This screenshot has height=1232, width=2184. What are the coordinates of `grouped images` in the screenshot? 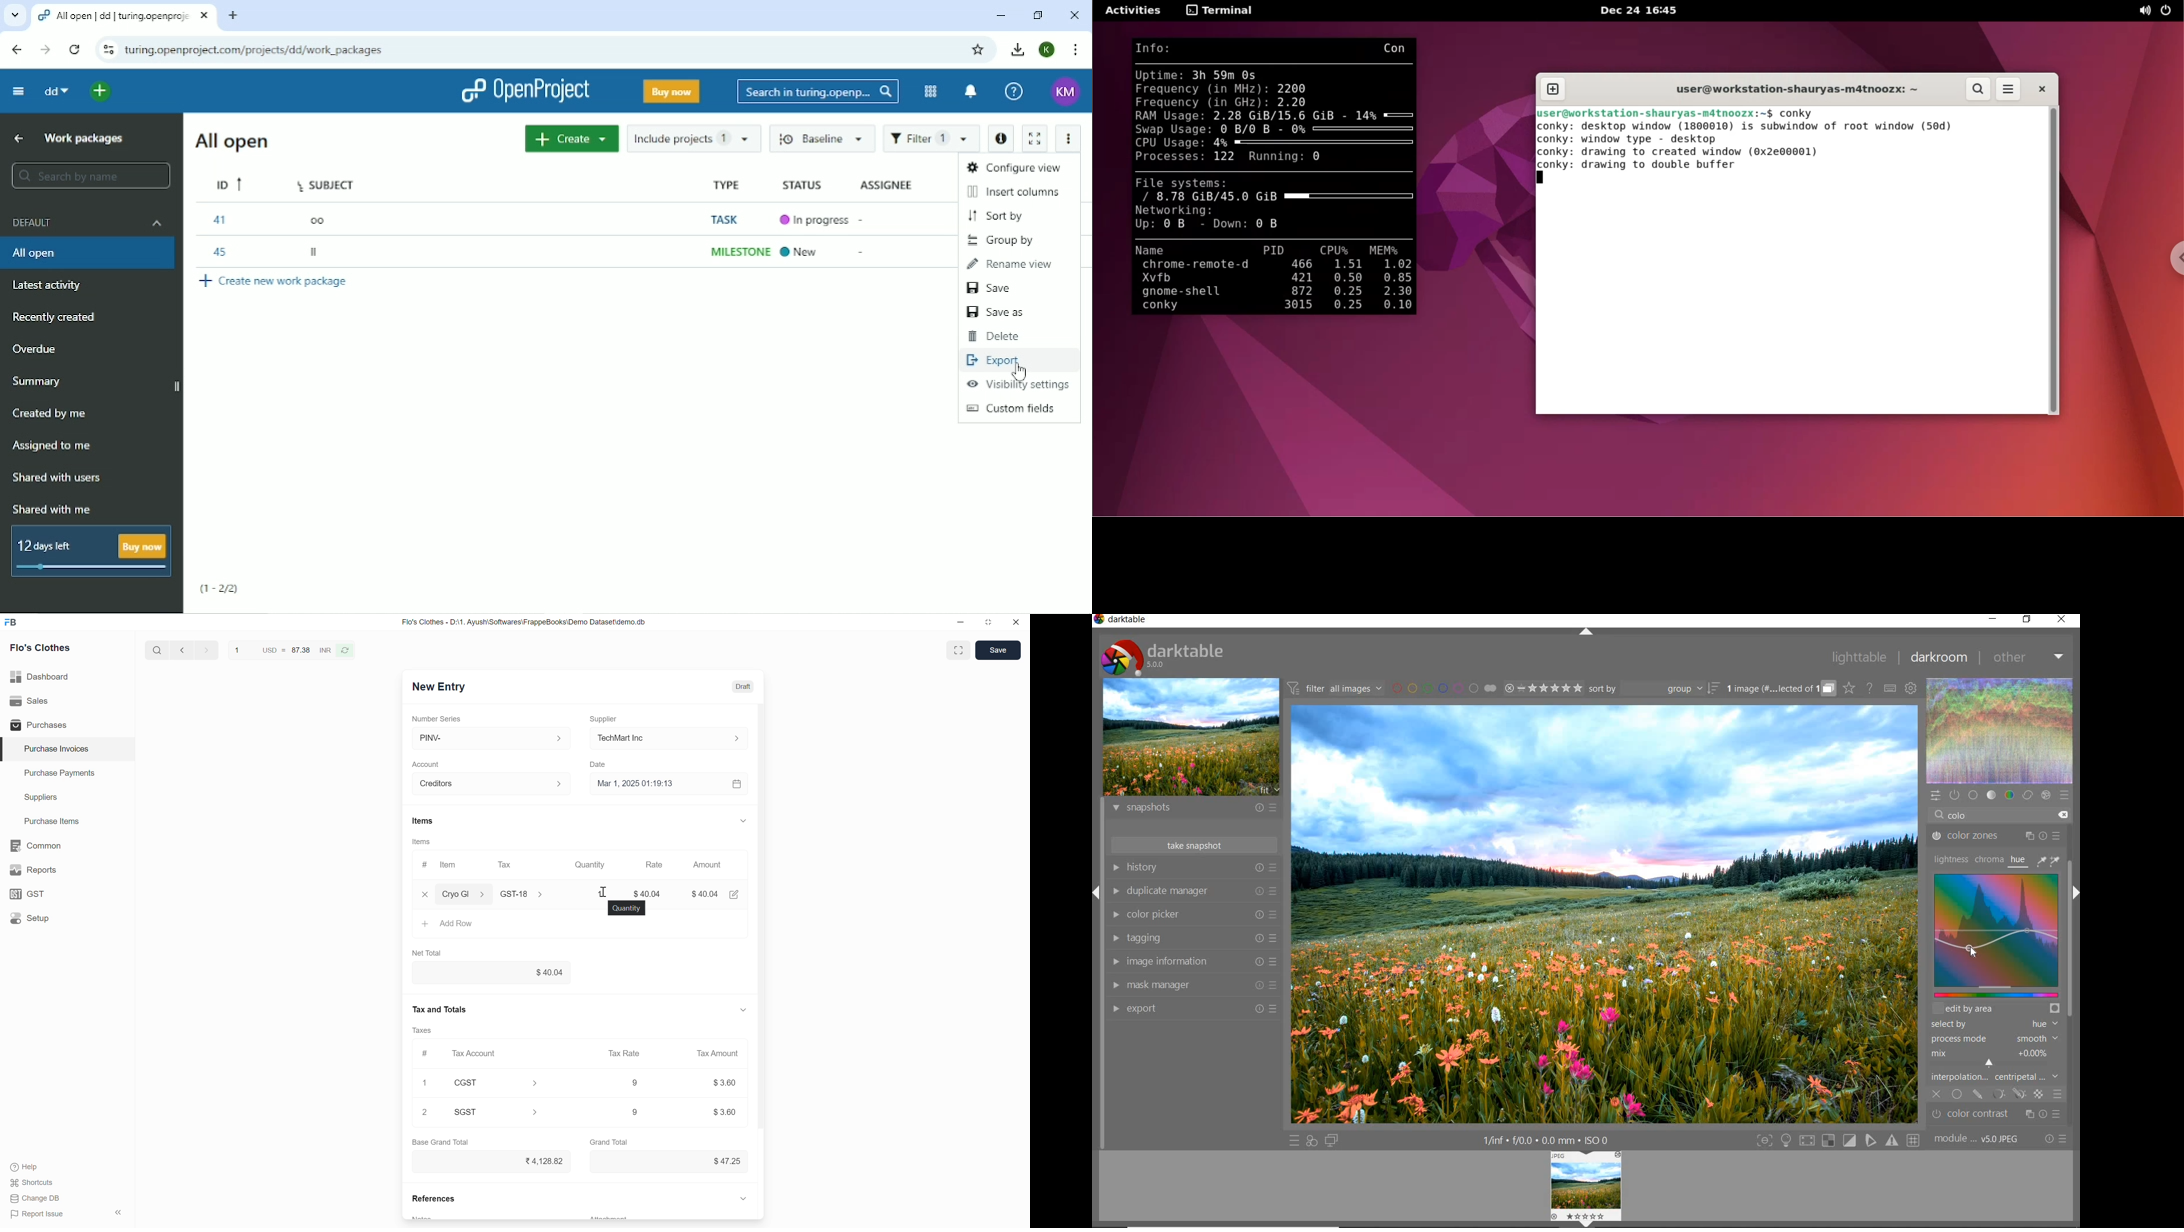 It's located at (1780, 689).